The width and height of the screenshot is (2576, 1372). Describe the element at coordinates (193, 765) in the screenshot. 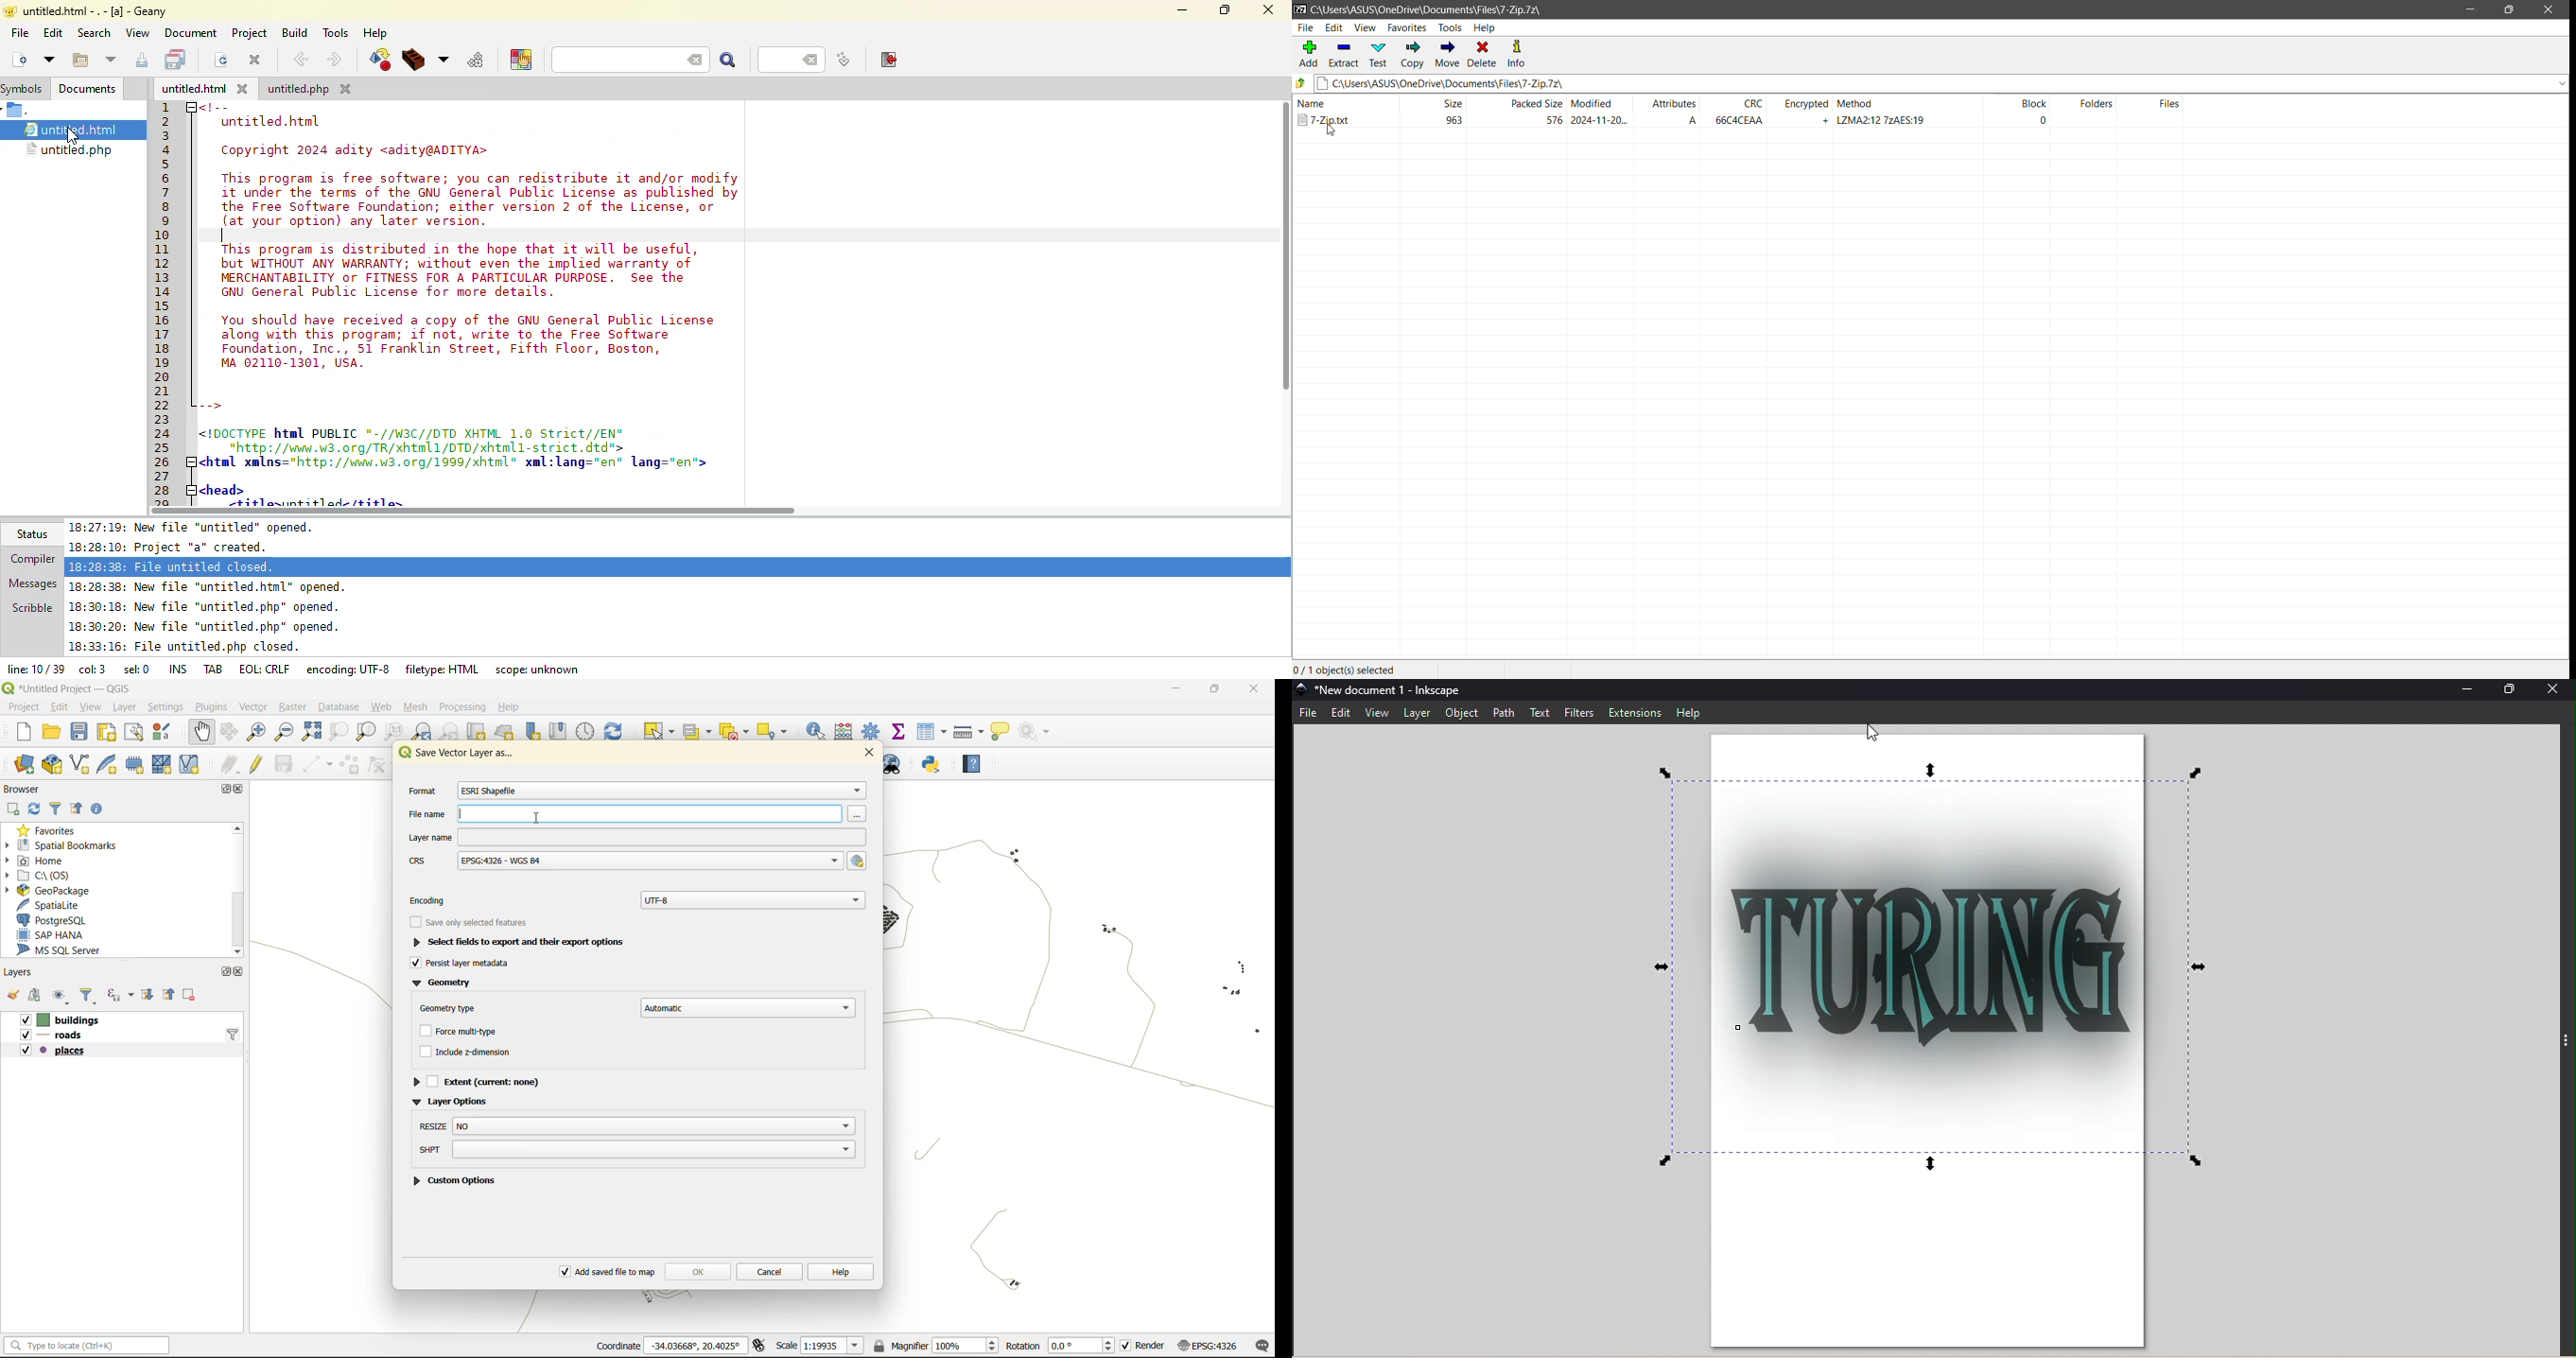

I see `new virtual layer` at that location.